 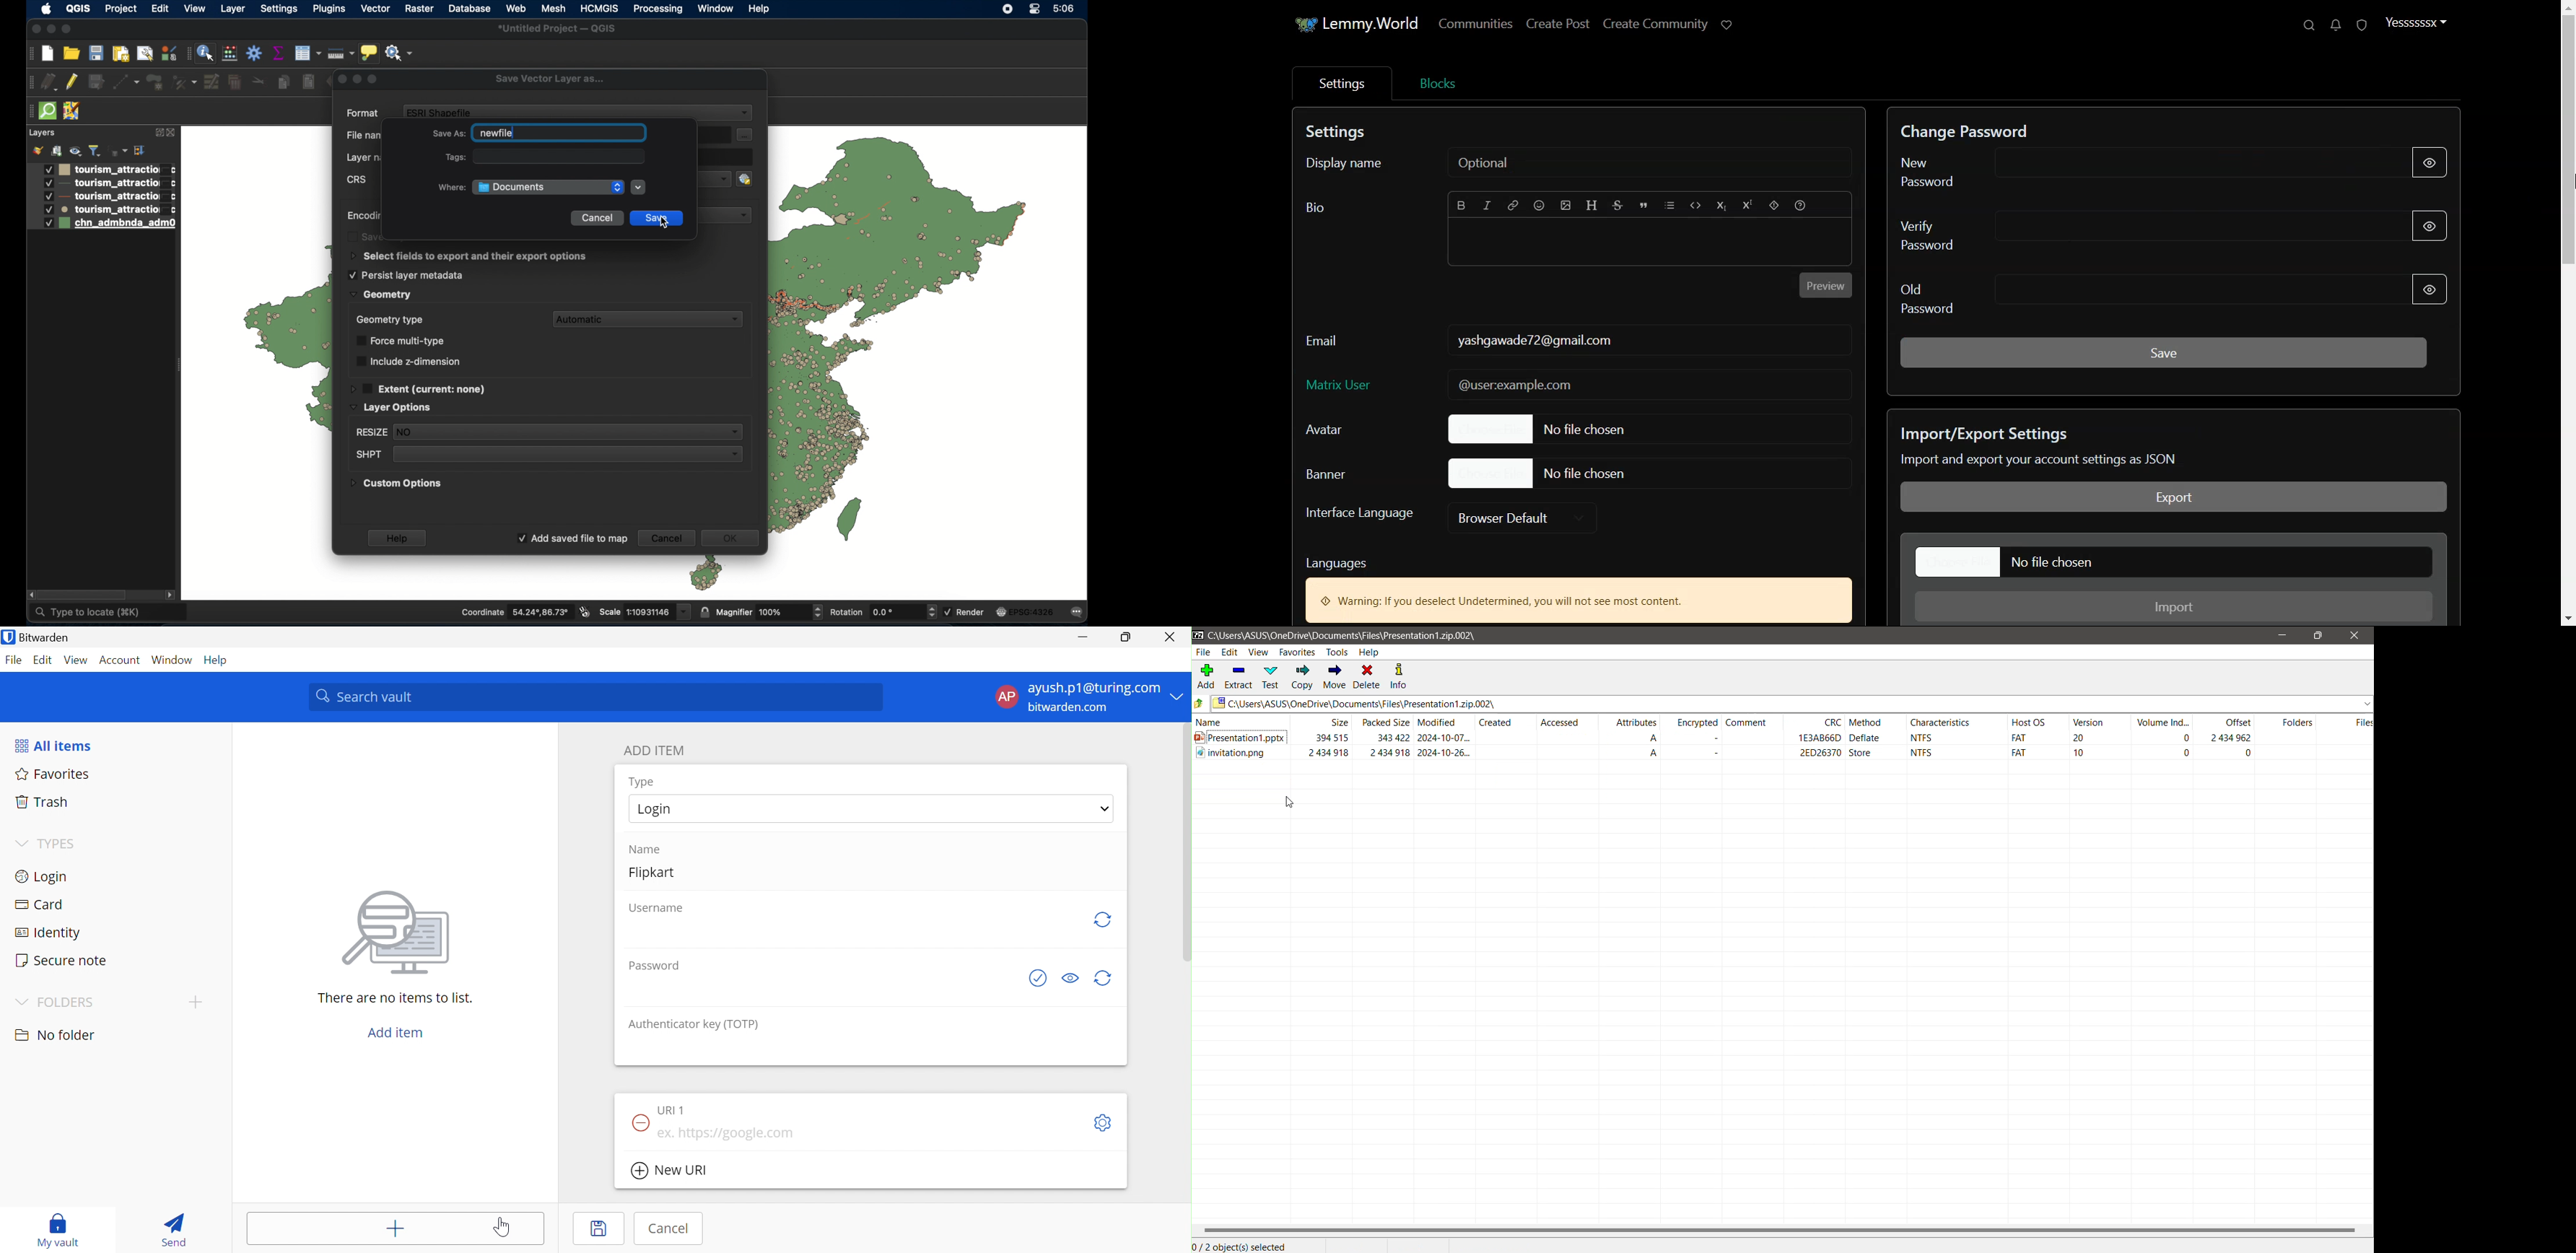 What do you see at coordinates (1290, 802) in the screenshot?
I see `Cursor` at bounding box center [1290, 802].